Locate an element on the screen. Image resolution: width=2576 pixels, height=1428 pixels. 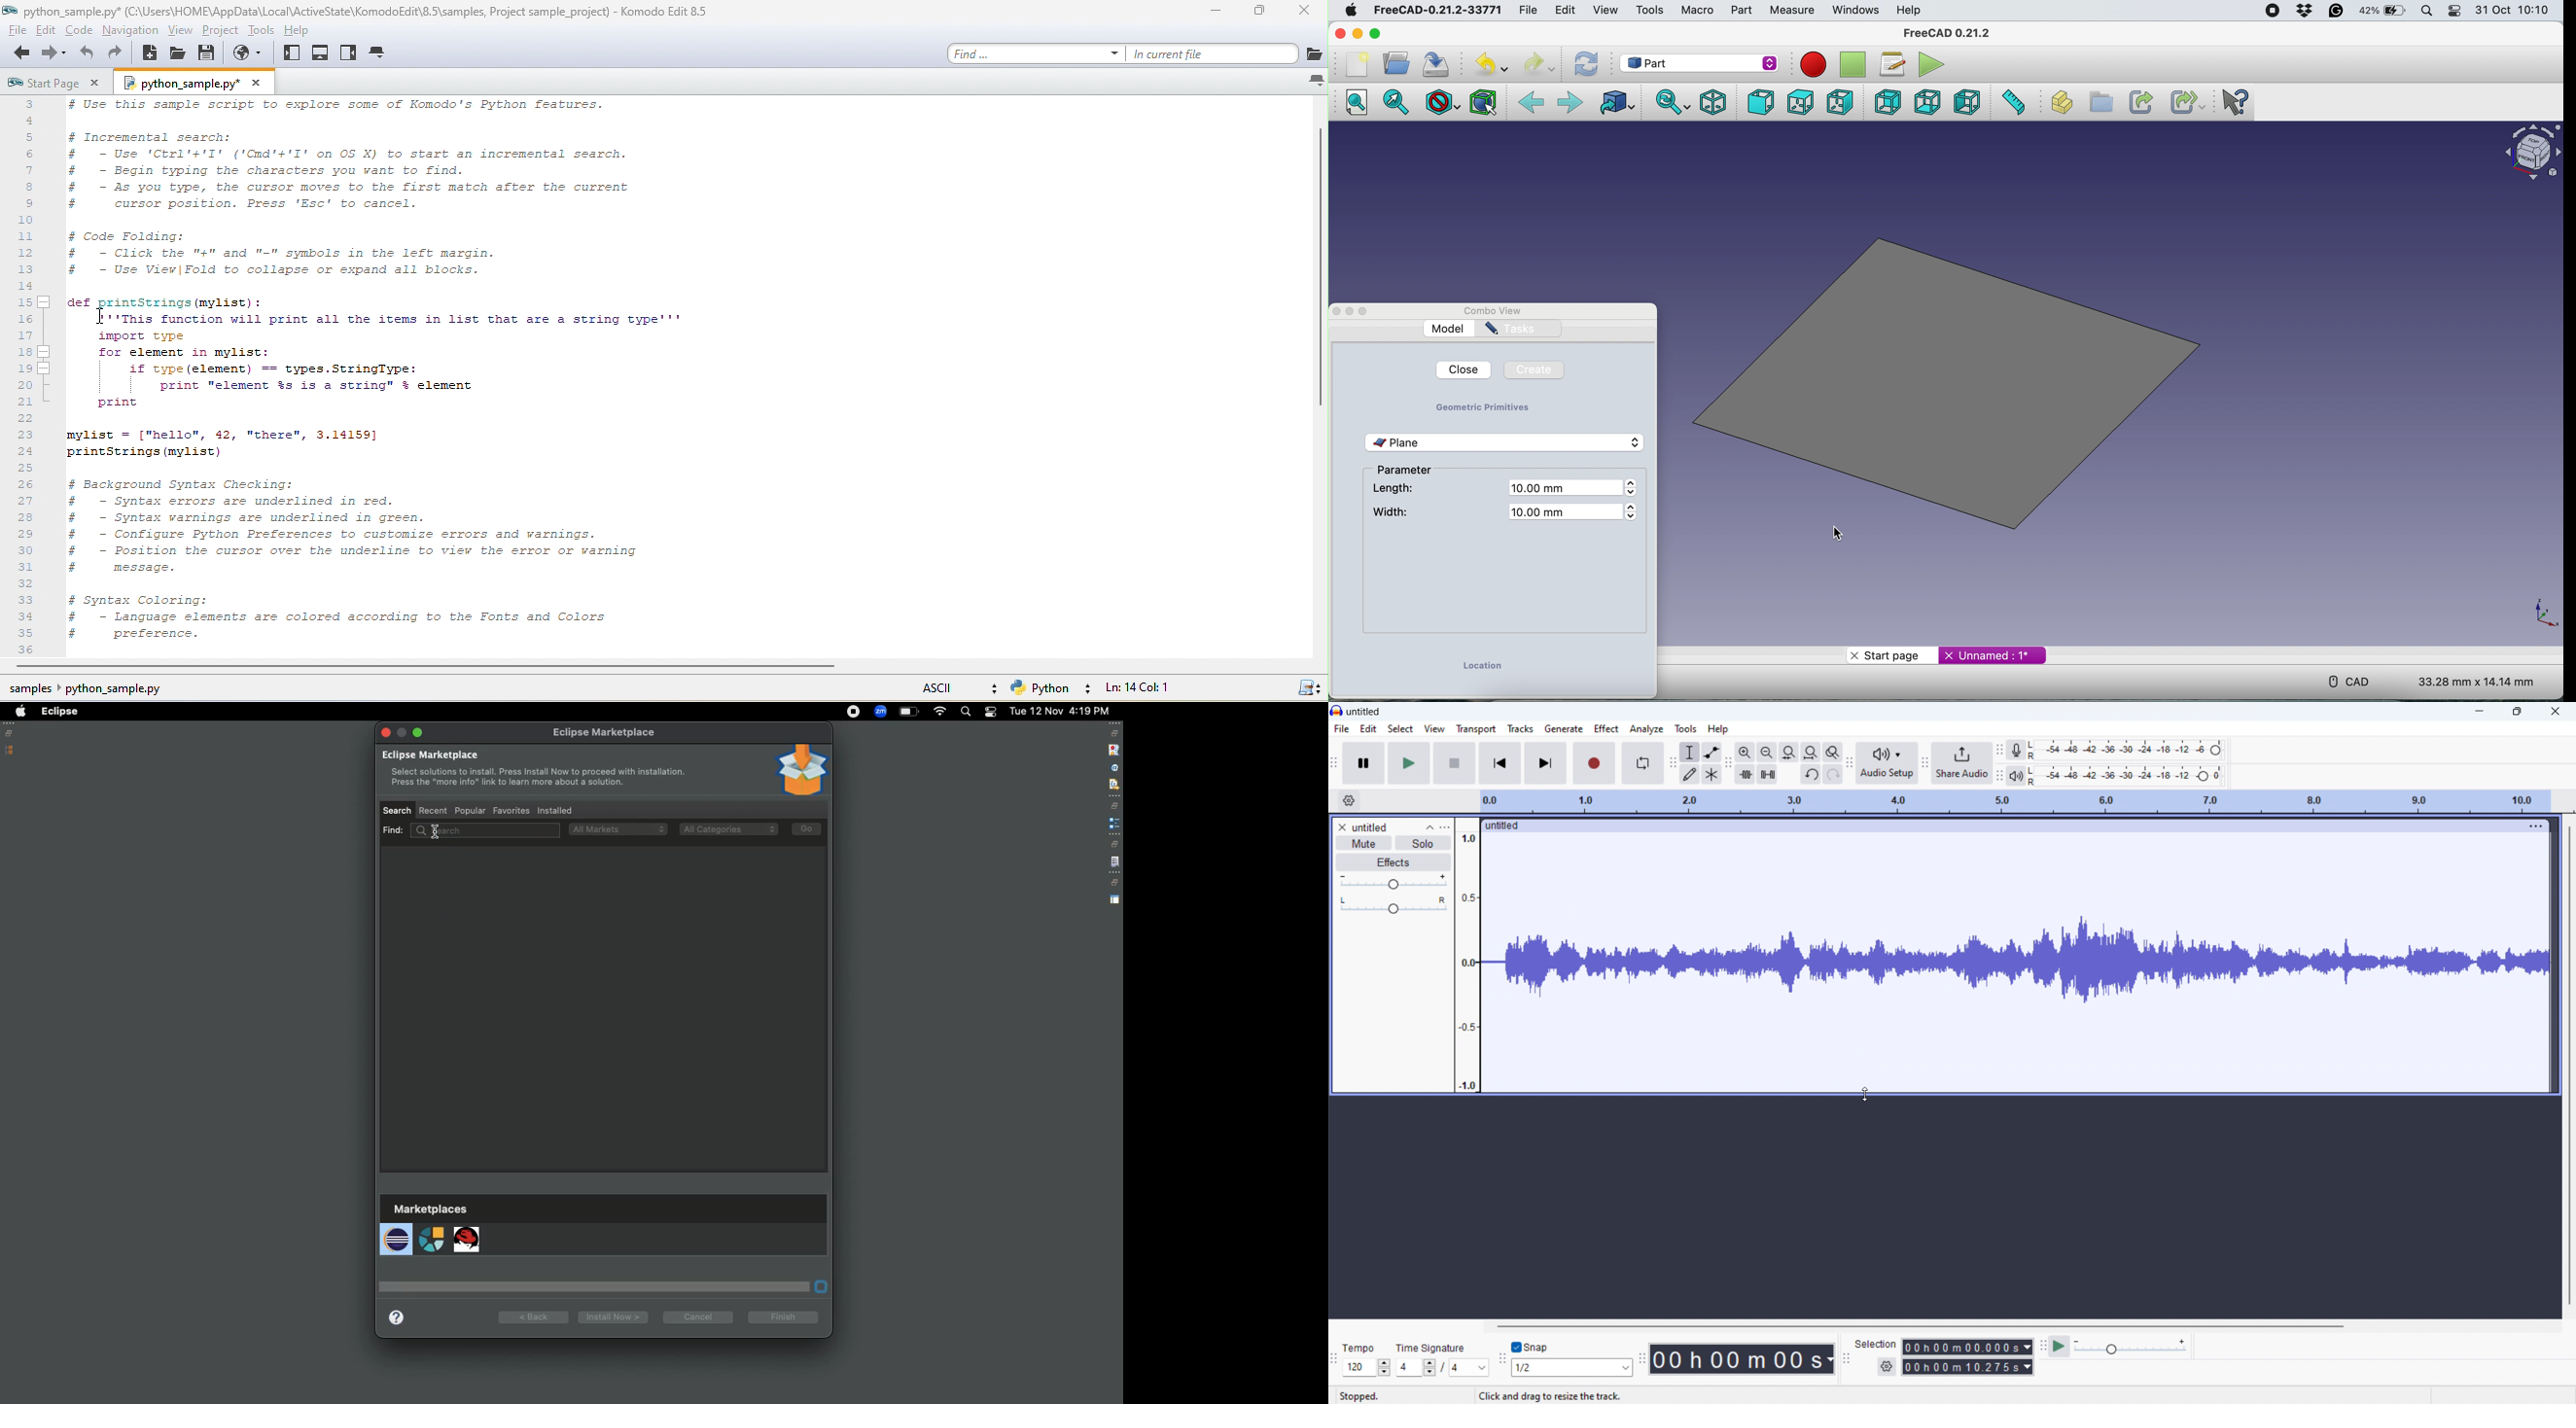
Icon is located at coordinates (801, 770).